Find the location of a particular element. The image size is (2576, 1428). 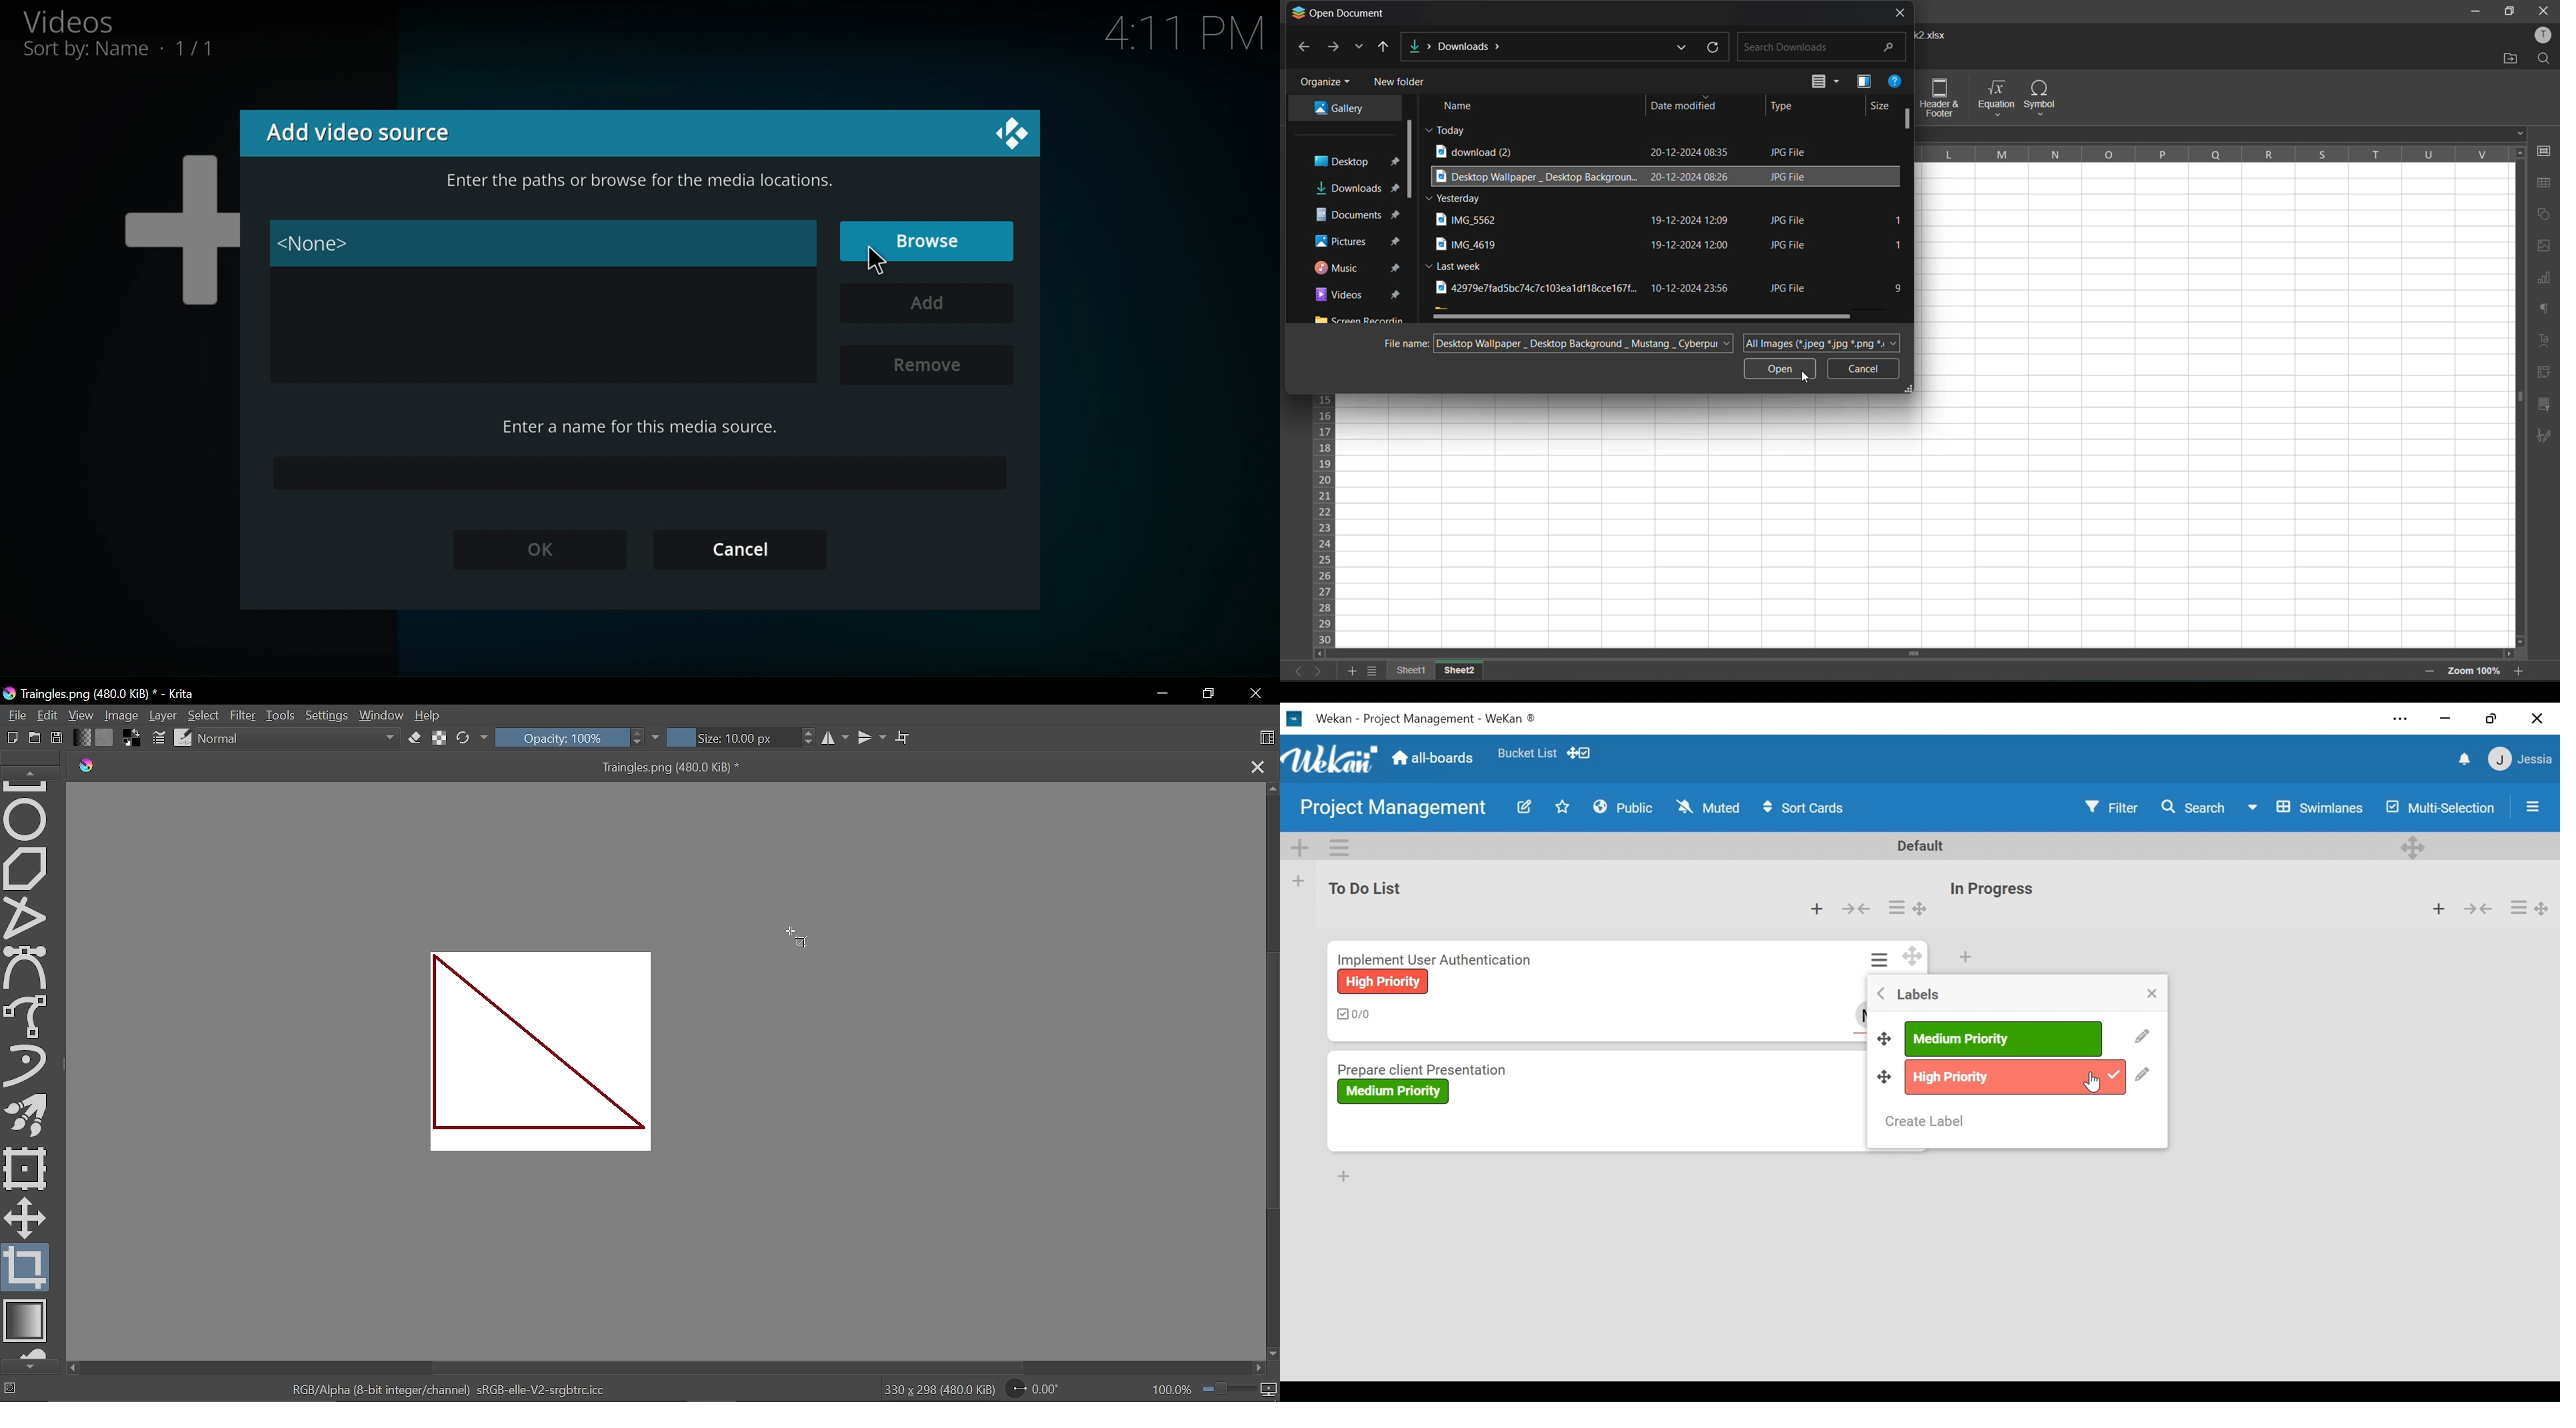

Vertical scrollbar is located at coordinates (665, 1368).